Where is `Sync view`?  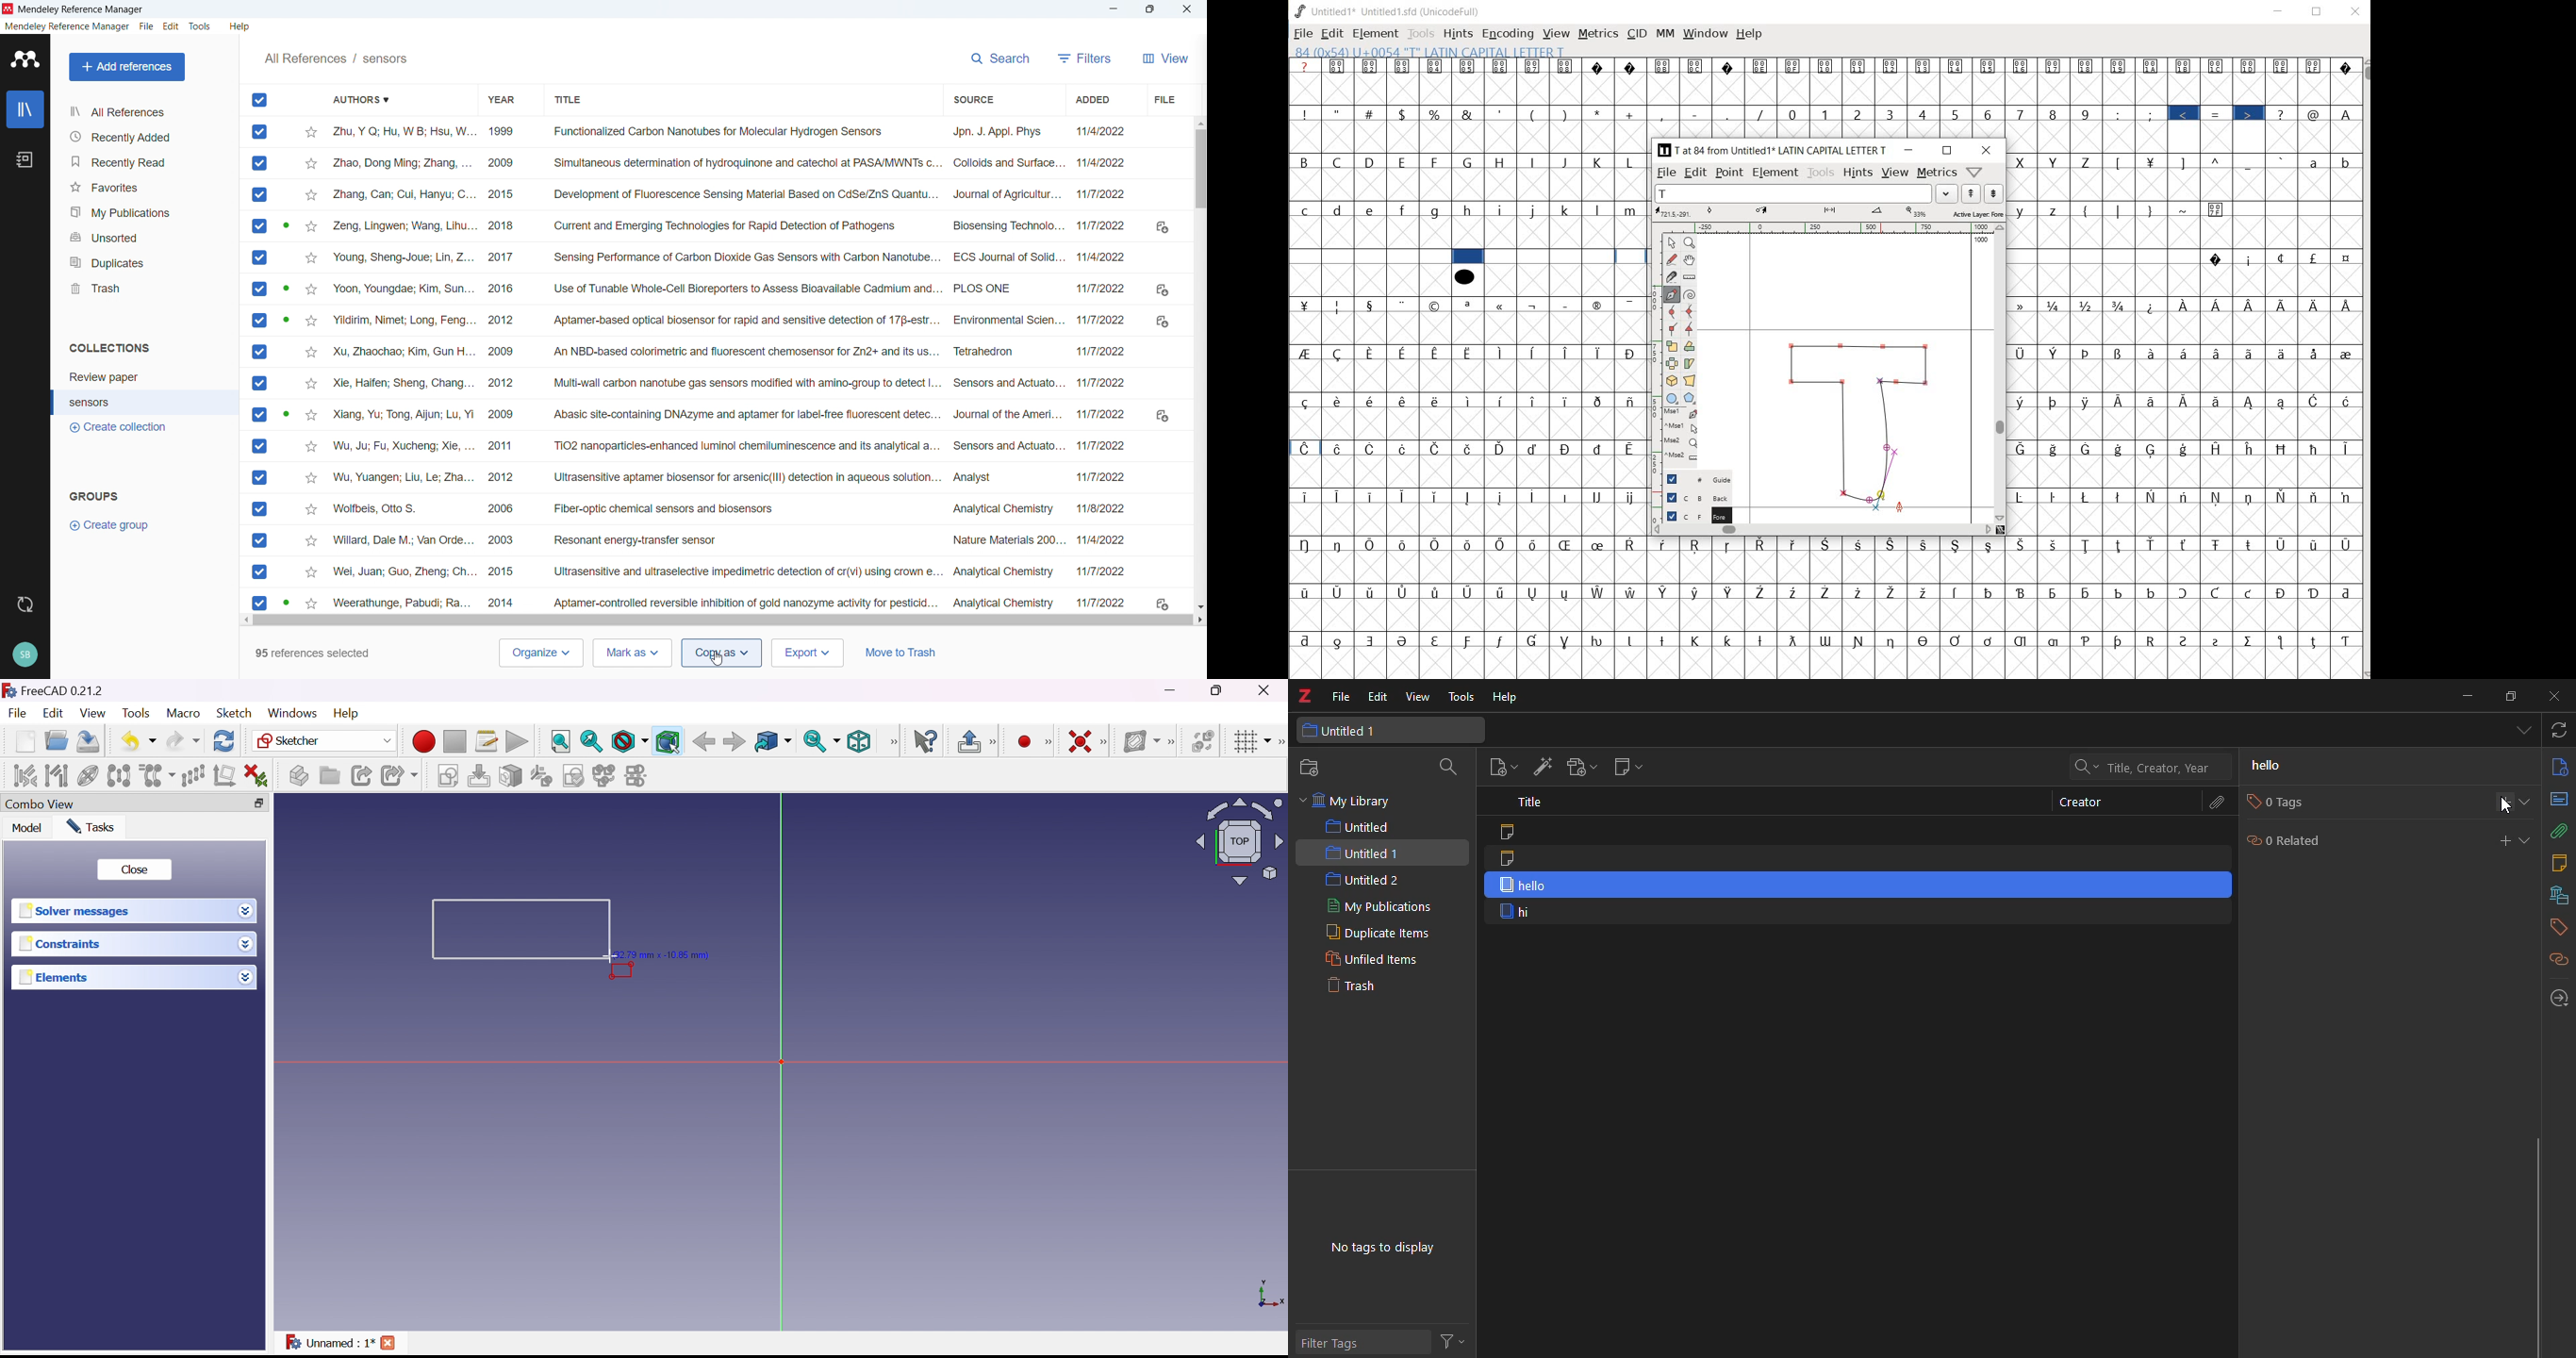 Sync view is located at coordinates (821, 743).